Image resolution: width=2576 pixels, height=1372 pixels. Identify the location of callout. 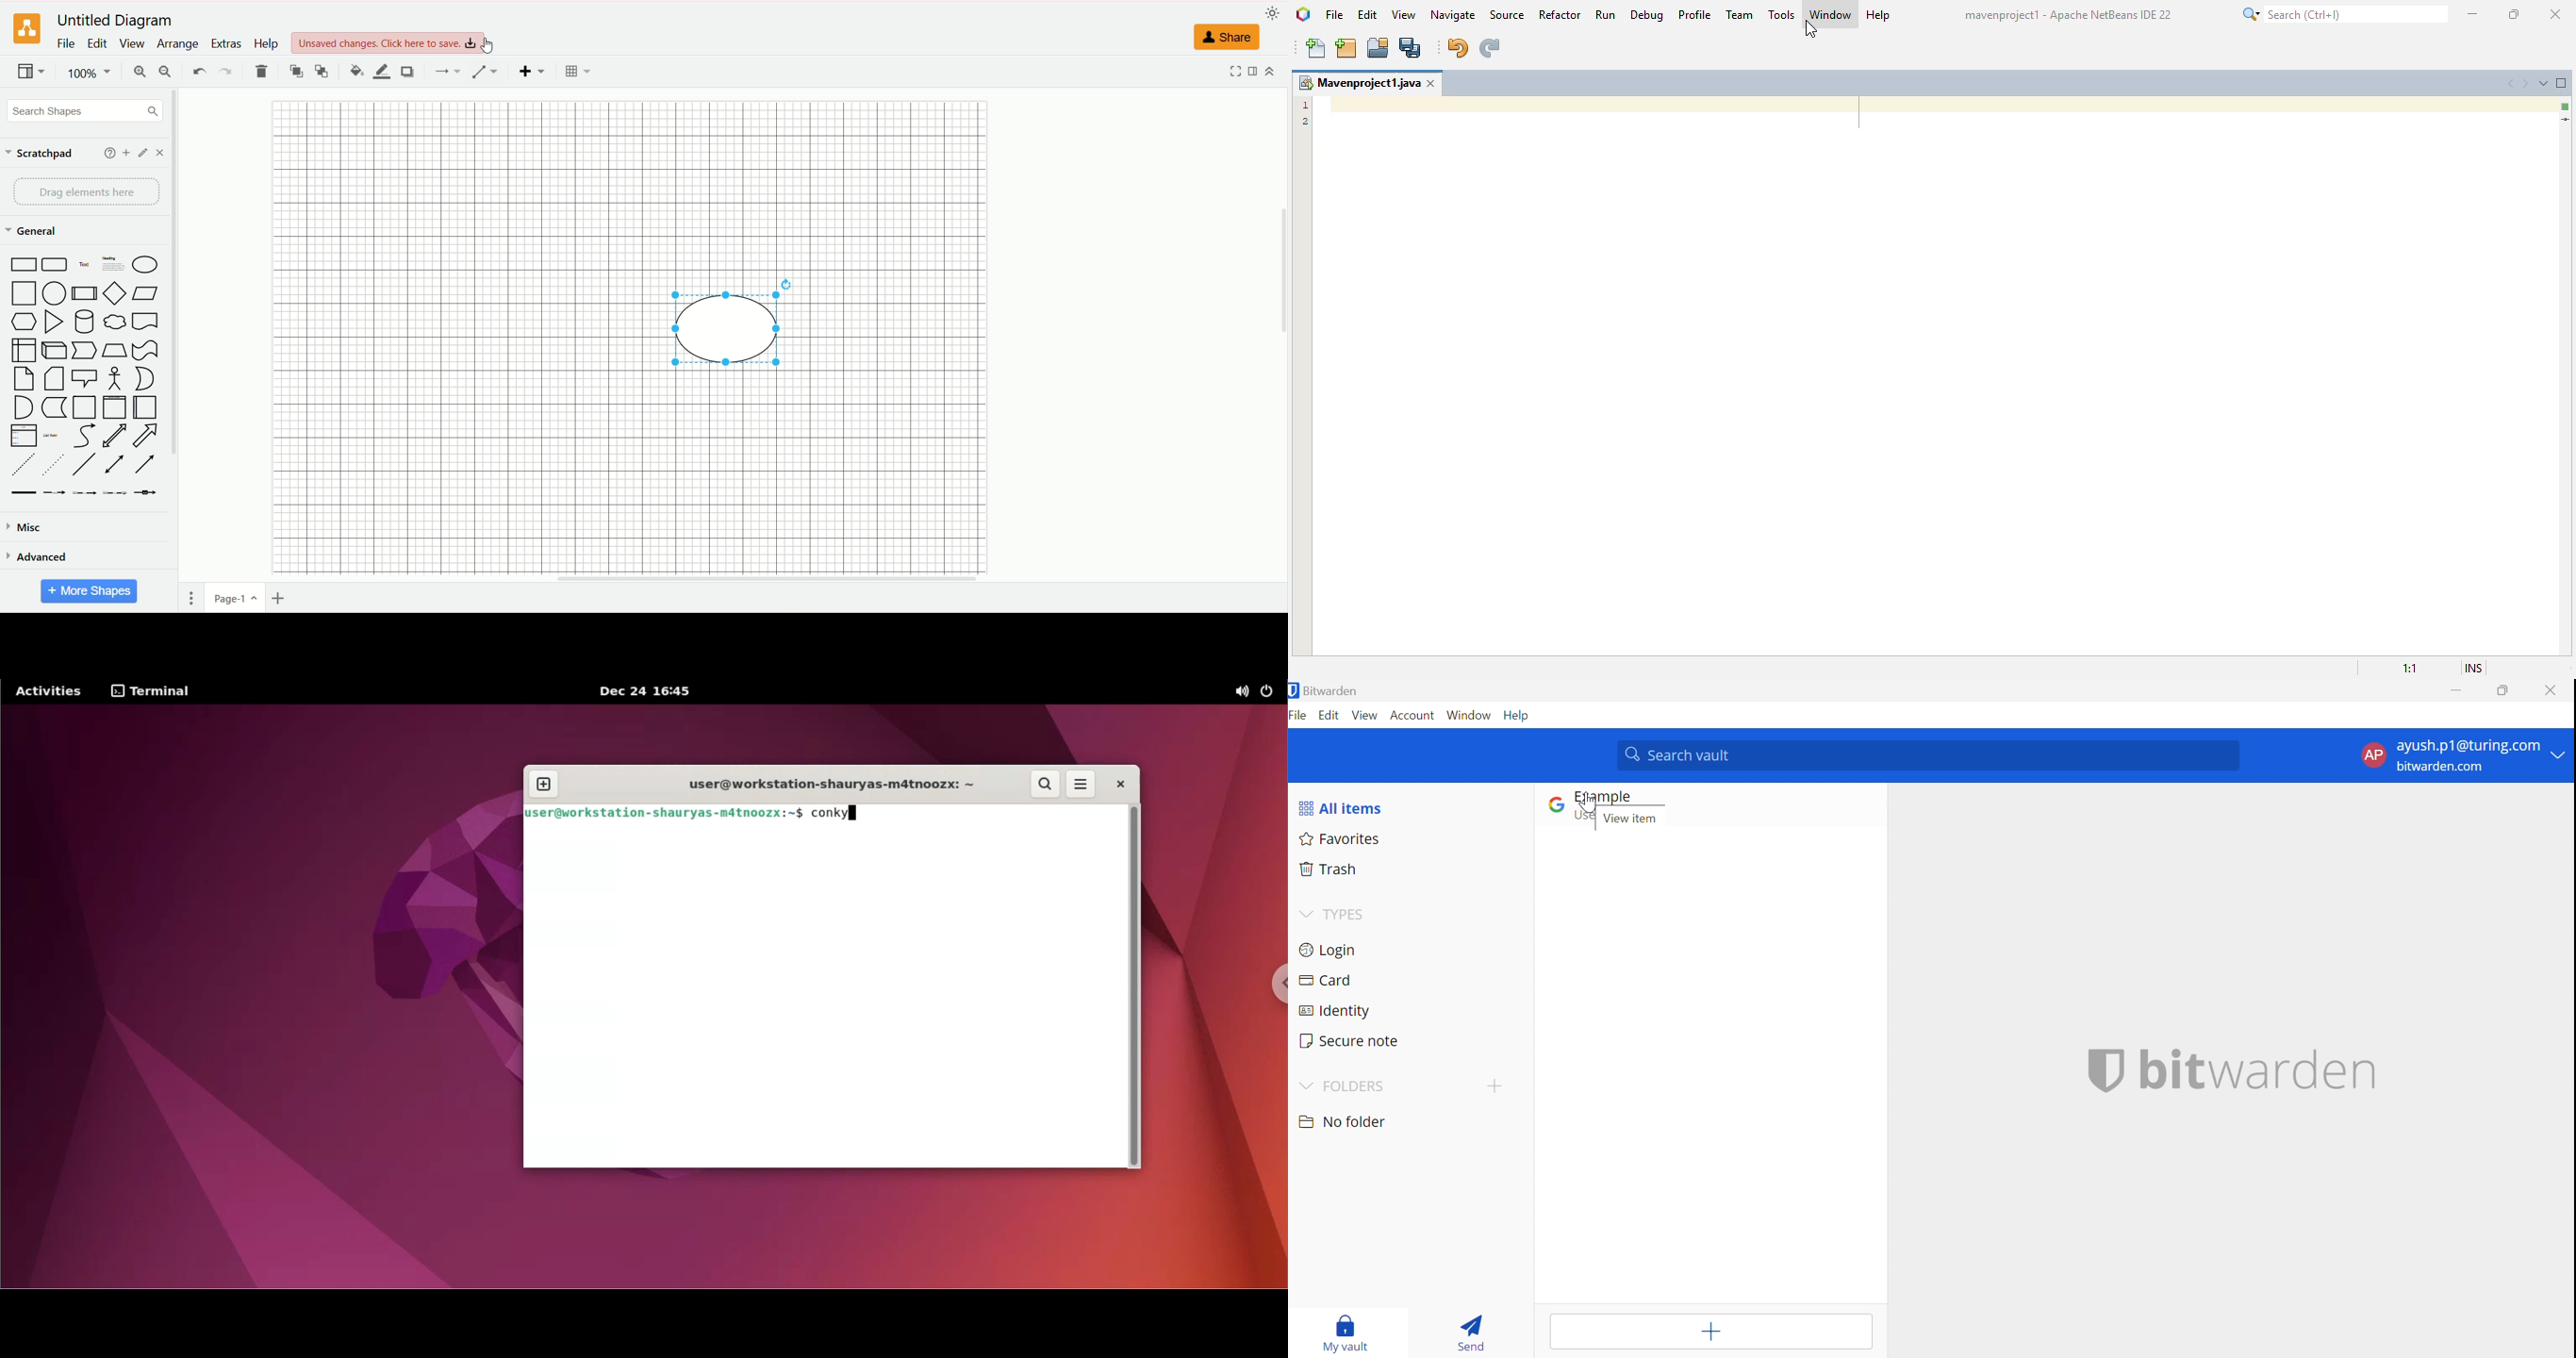
(83, 378).